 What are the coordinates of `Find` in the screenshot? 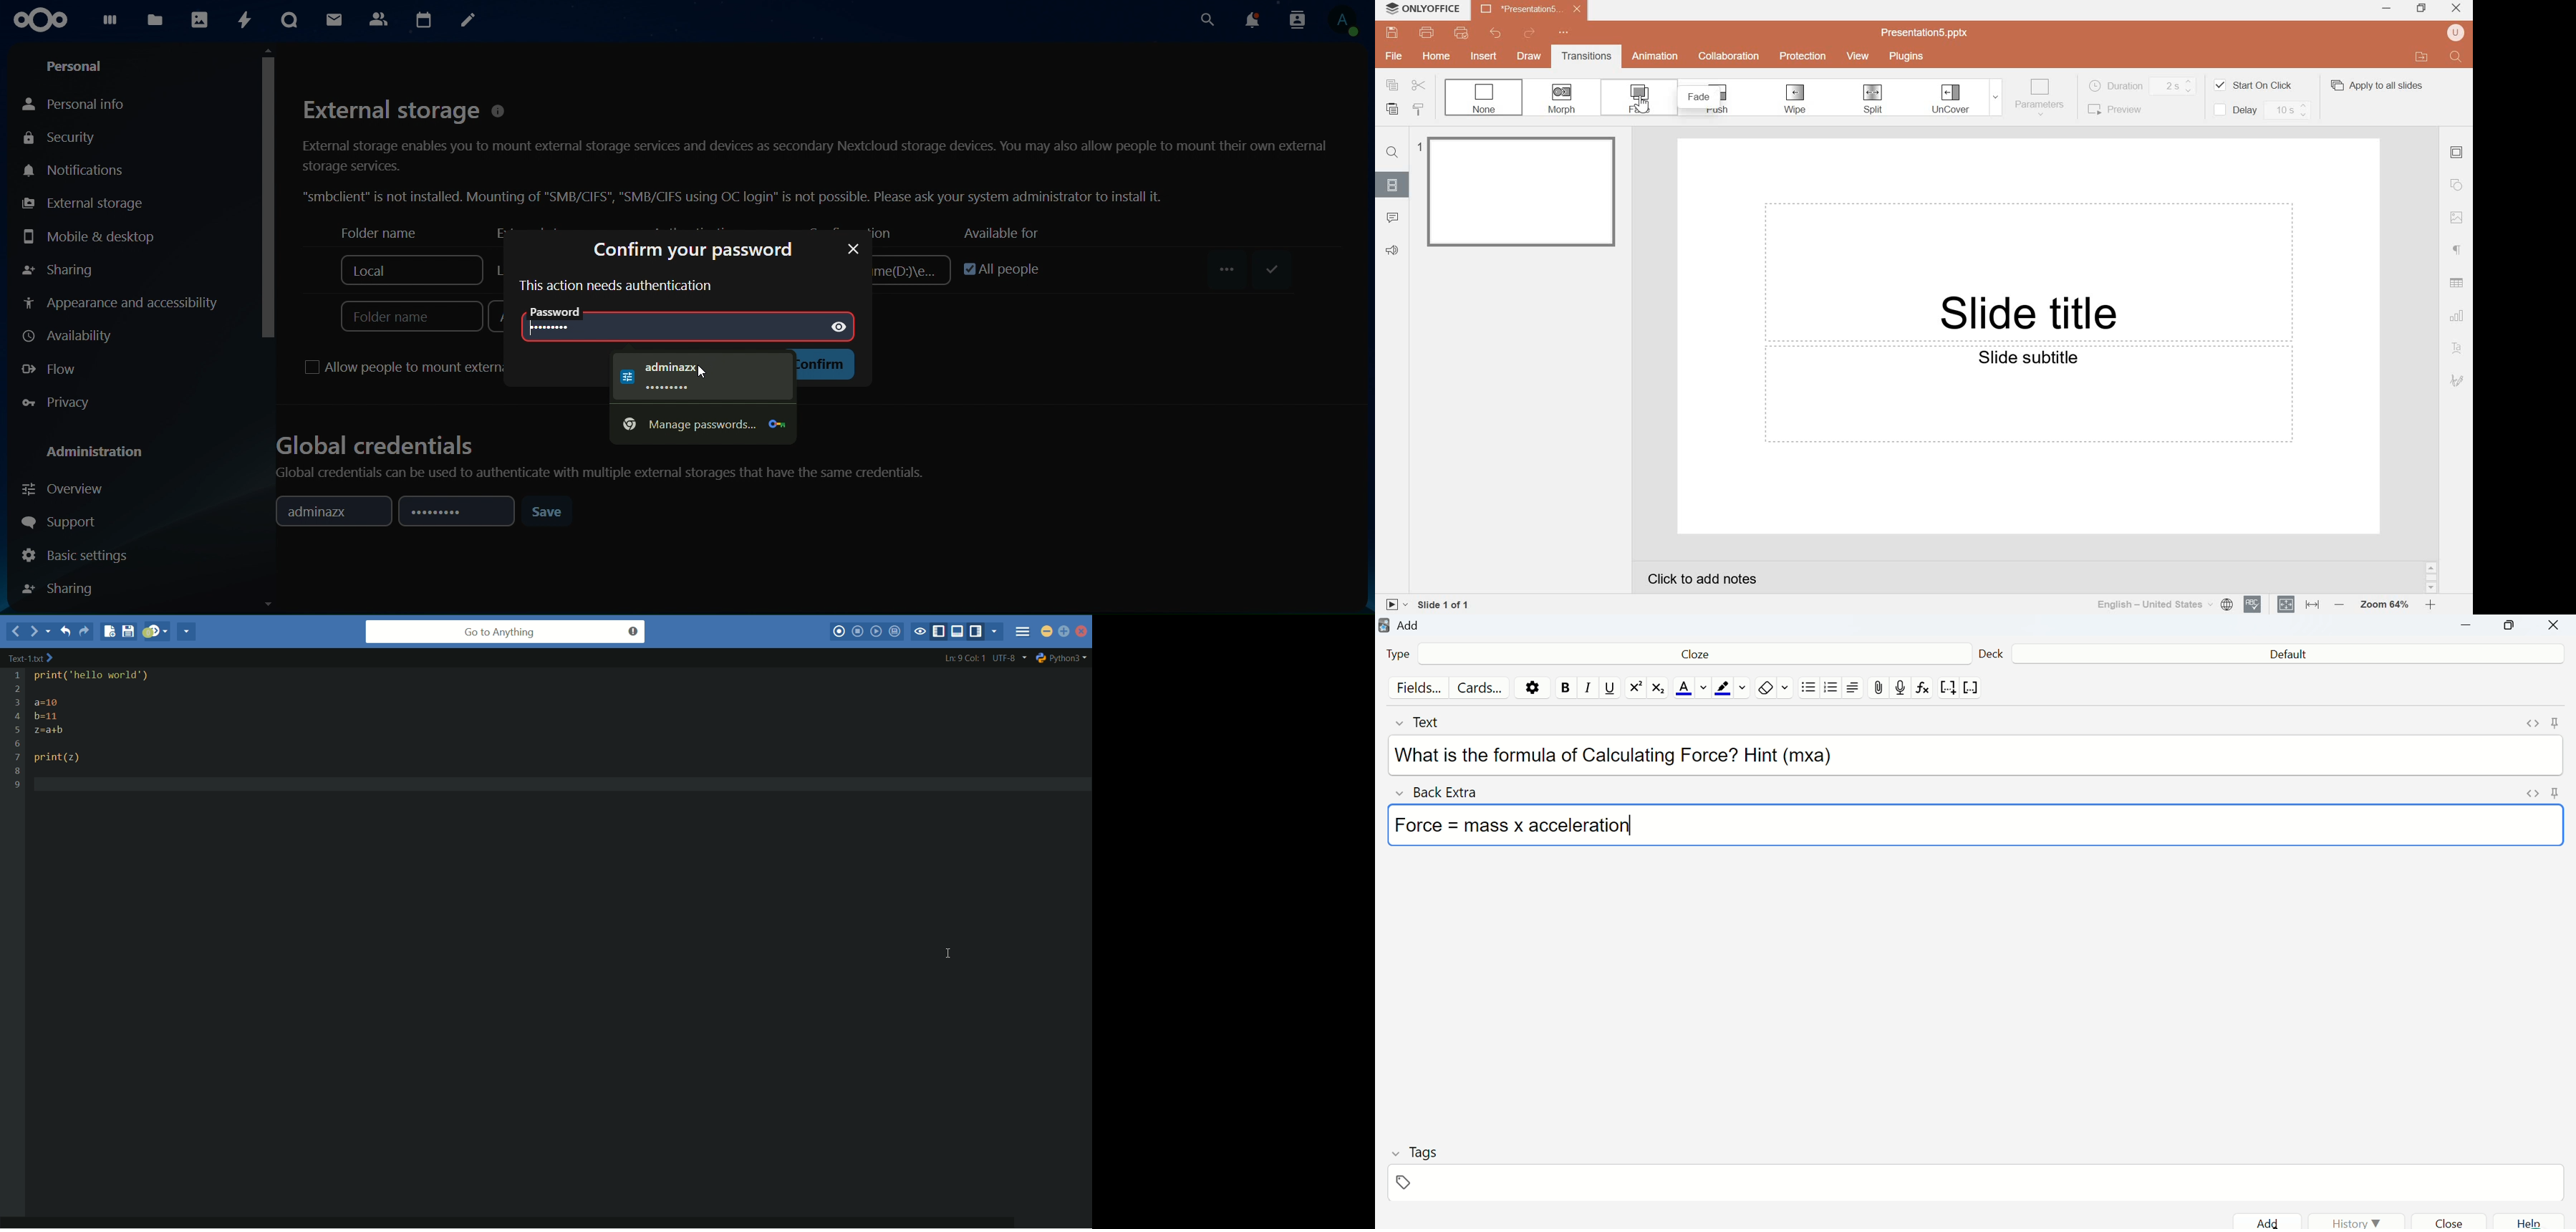 It's located at (2457, 57).